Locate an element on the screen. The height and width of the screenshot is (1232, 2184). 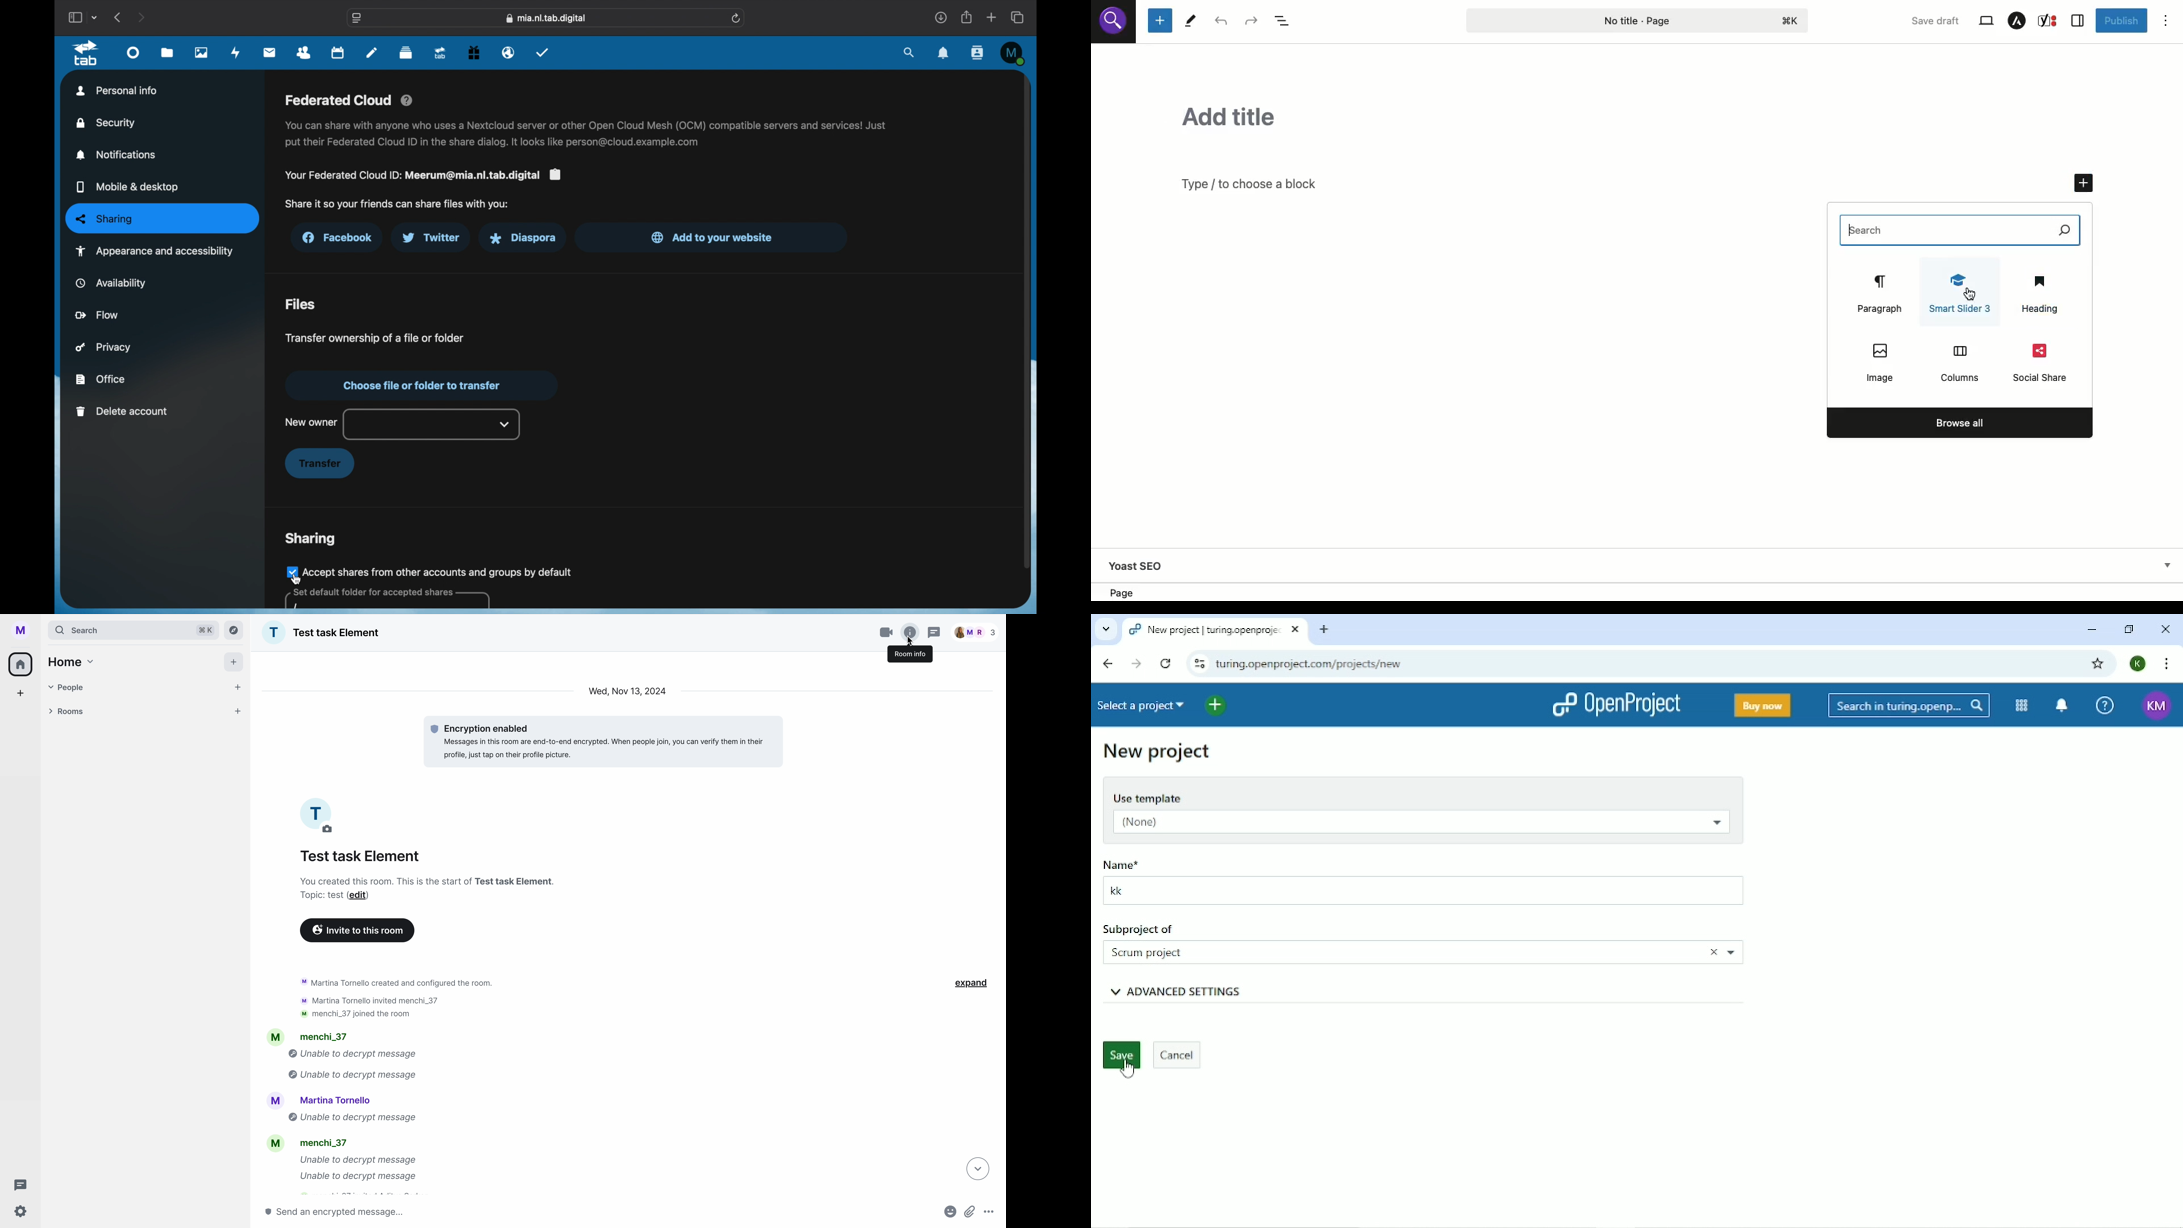
people tab is located at coordinates (148, 688).